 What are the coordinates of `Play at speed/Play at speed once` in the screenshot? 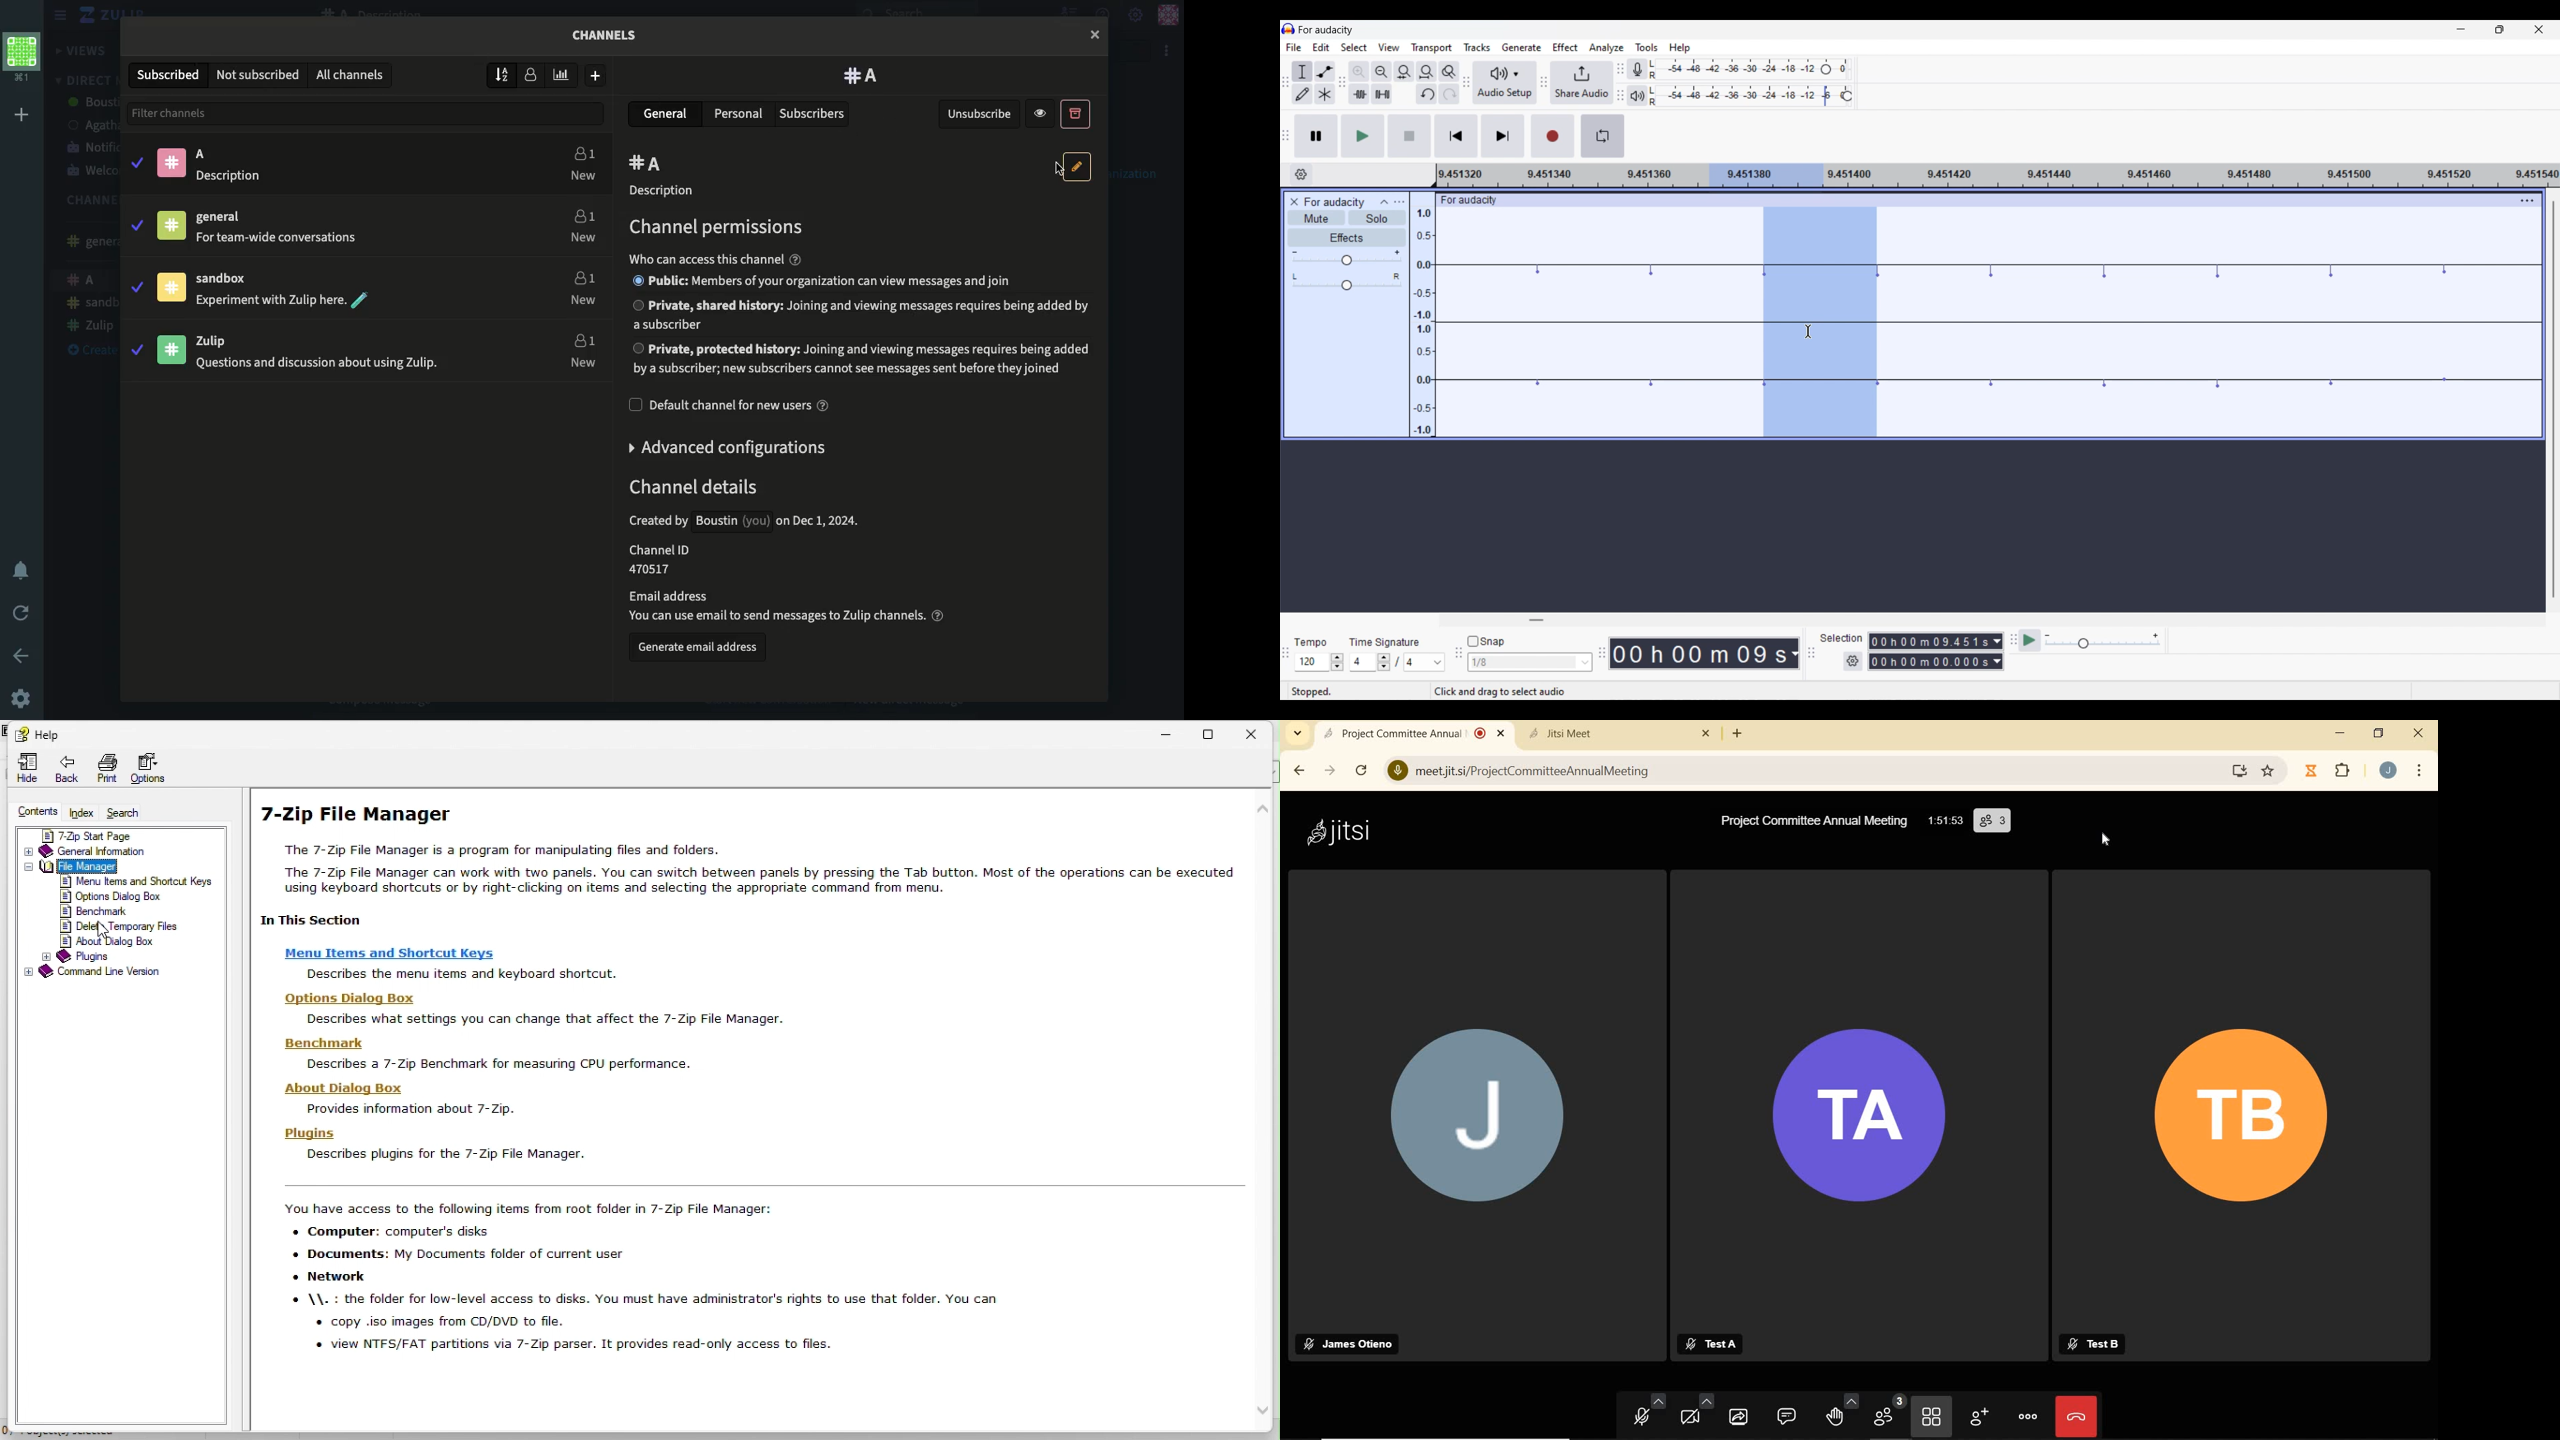 It's located at (2030, 641).